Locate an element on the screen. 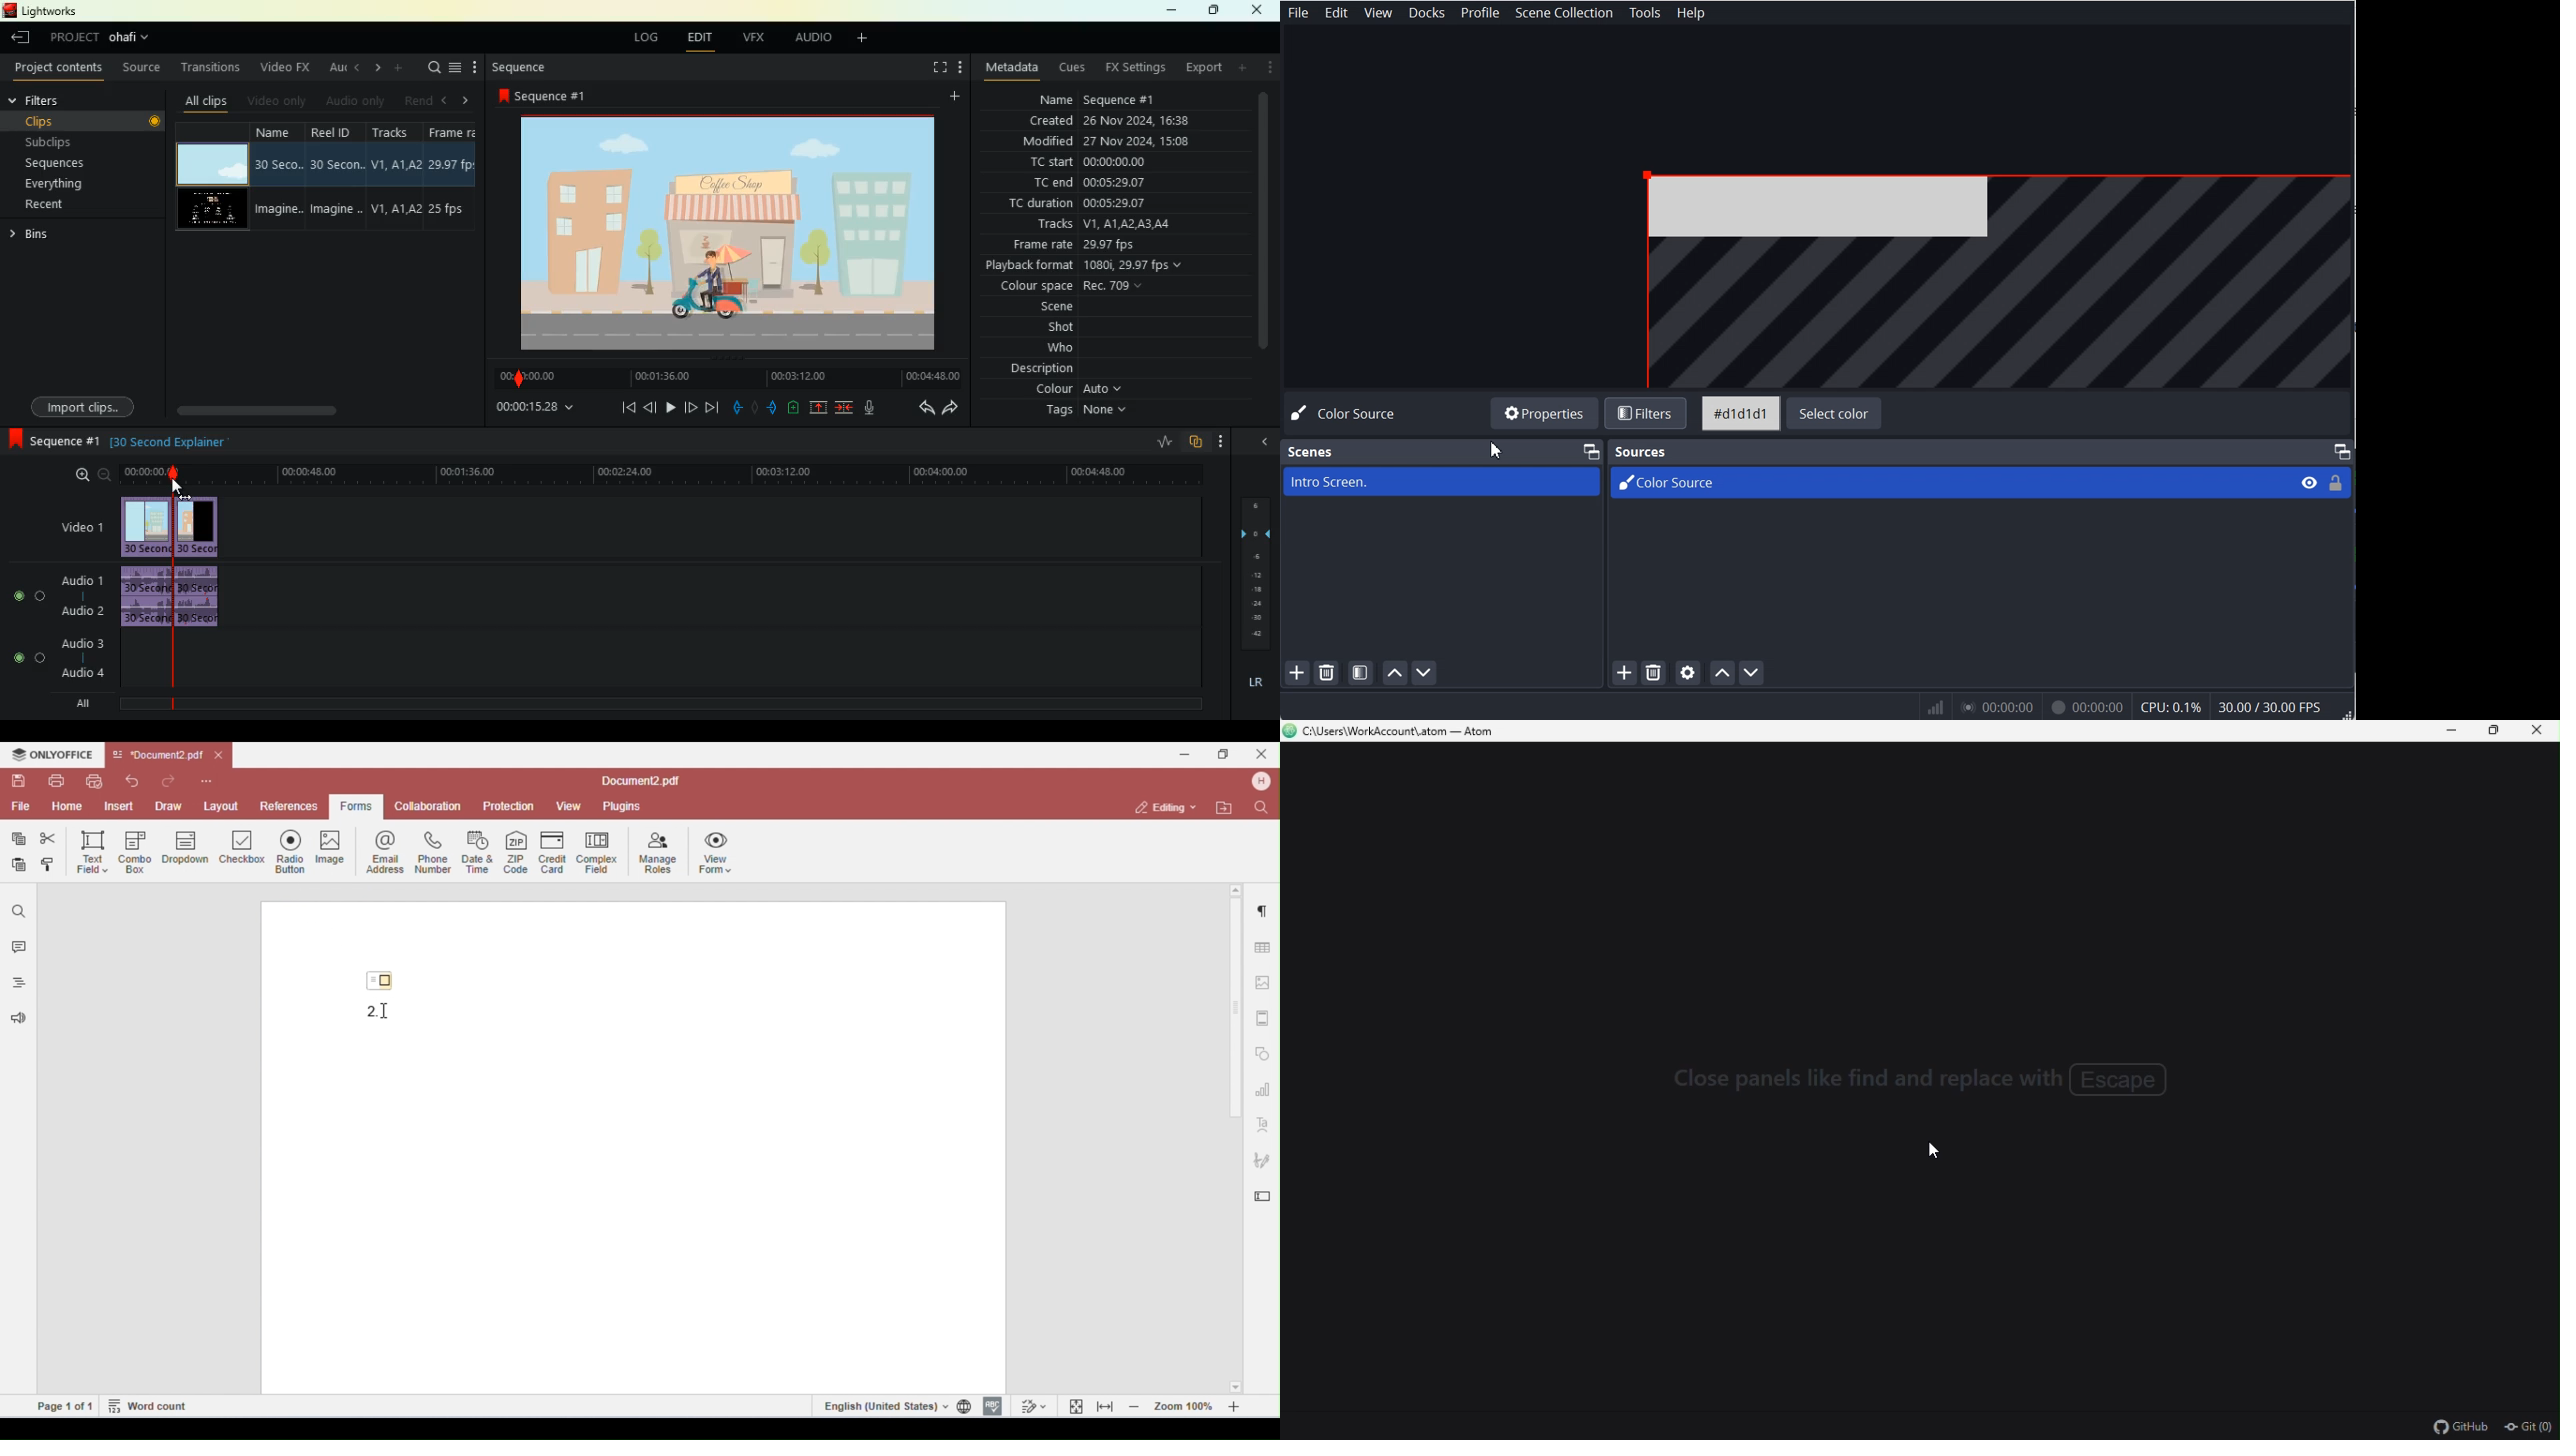  audio 2 is located at coordinates (76, 611).